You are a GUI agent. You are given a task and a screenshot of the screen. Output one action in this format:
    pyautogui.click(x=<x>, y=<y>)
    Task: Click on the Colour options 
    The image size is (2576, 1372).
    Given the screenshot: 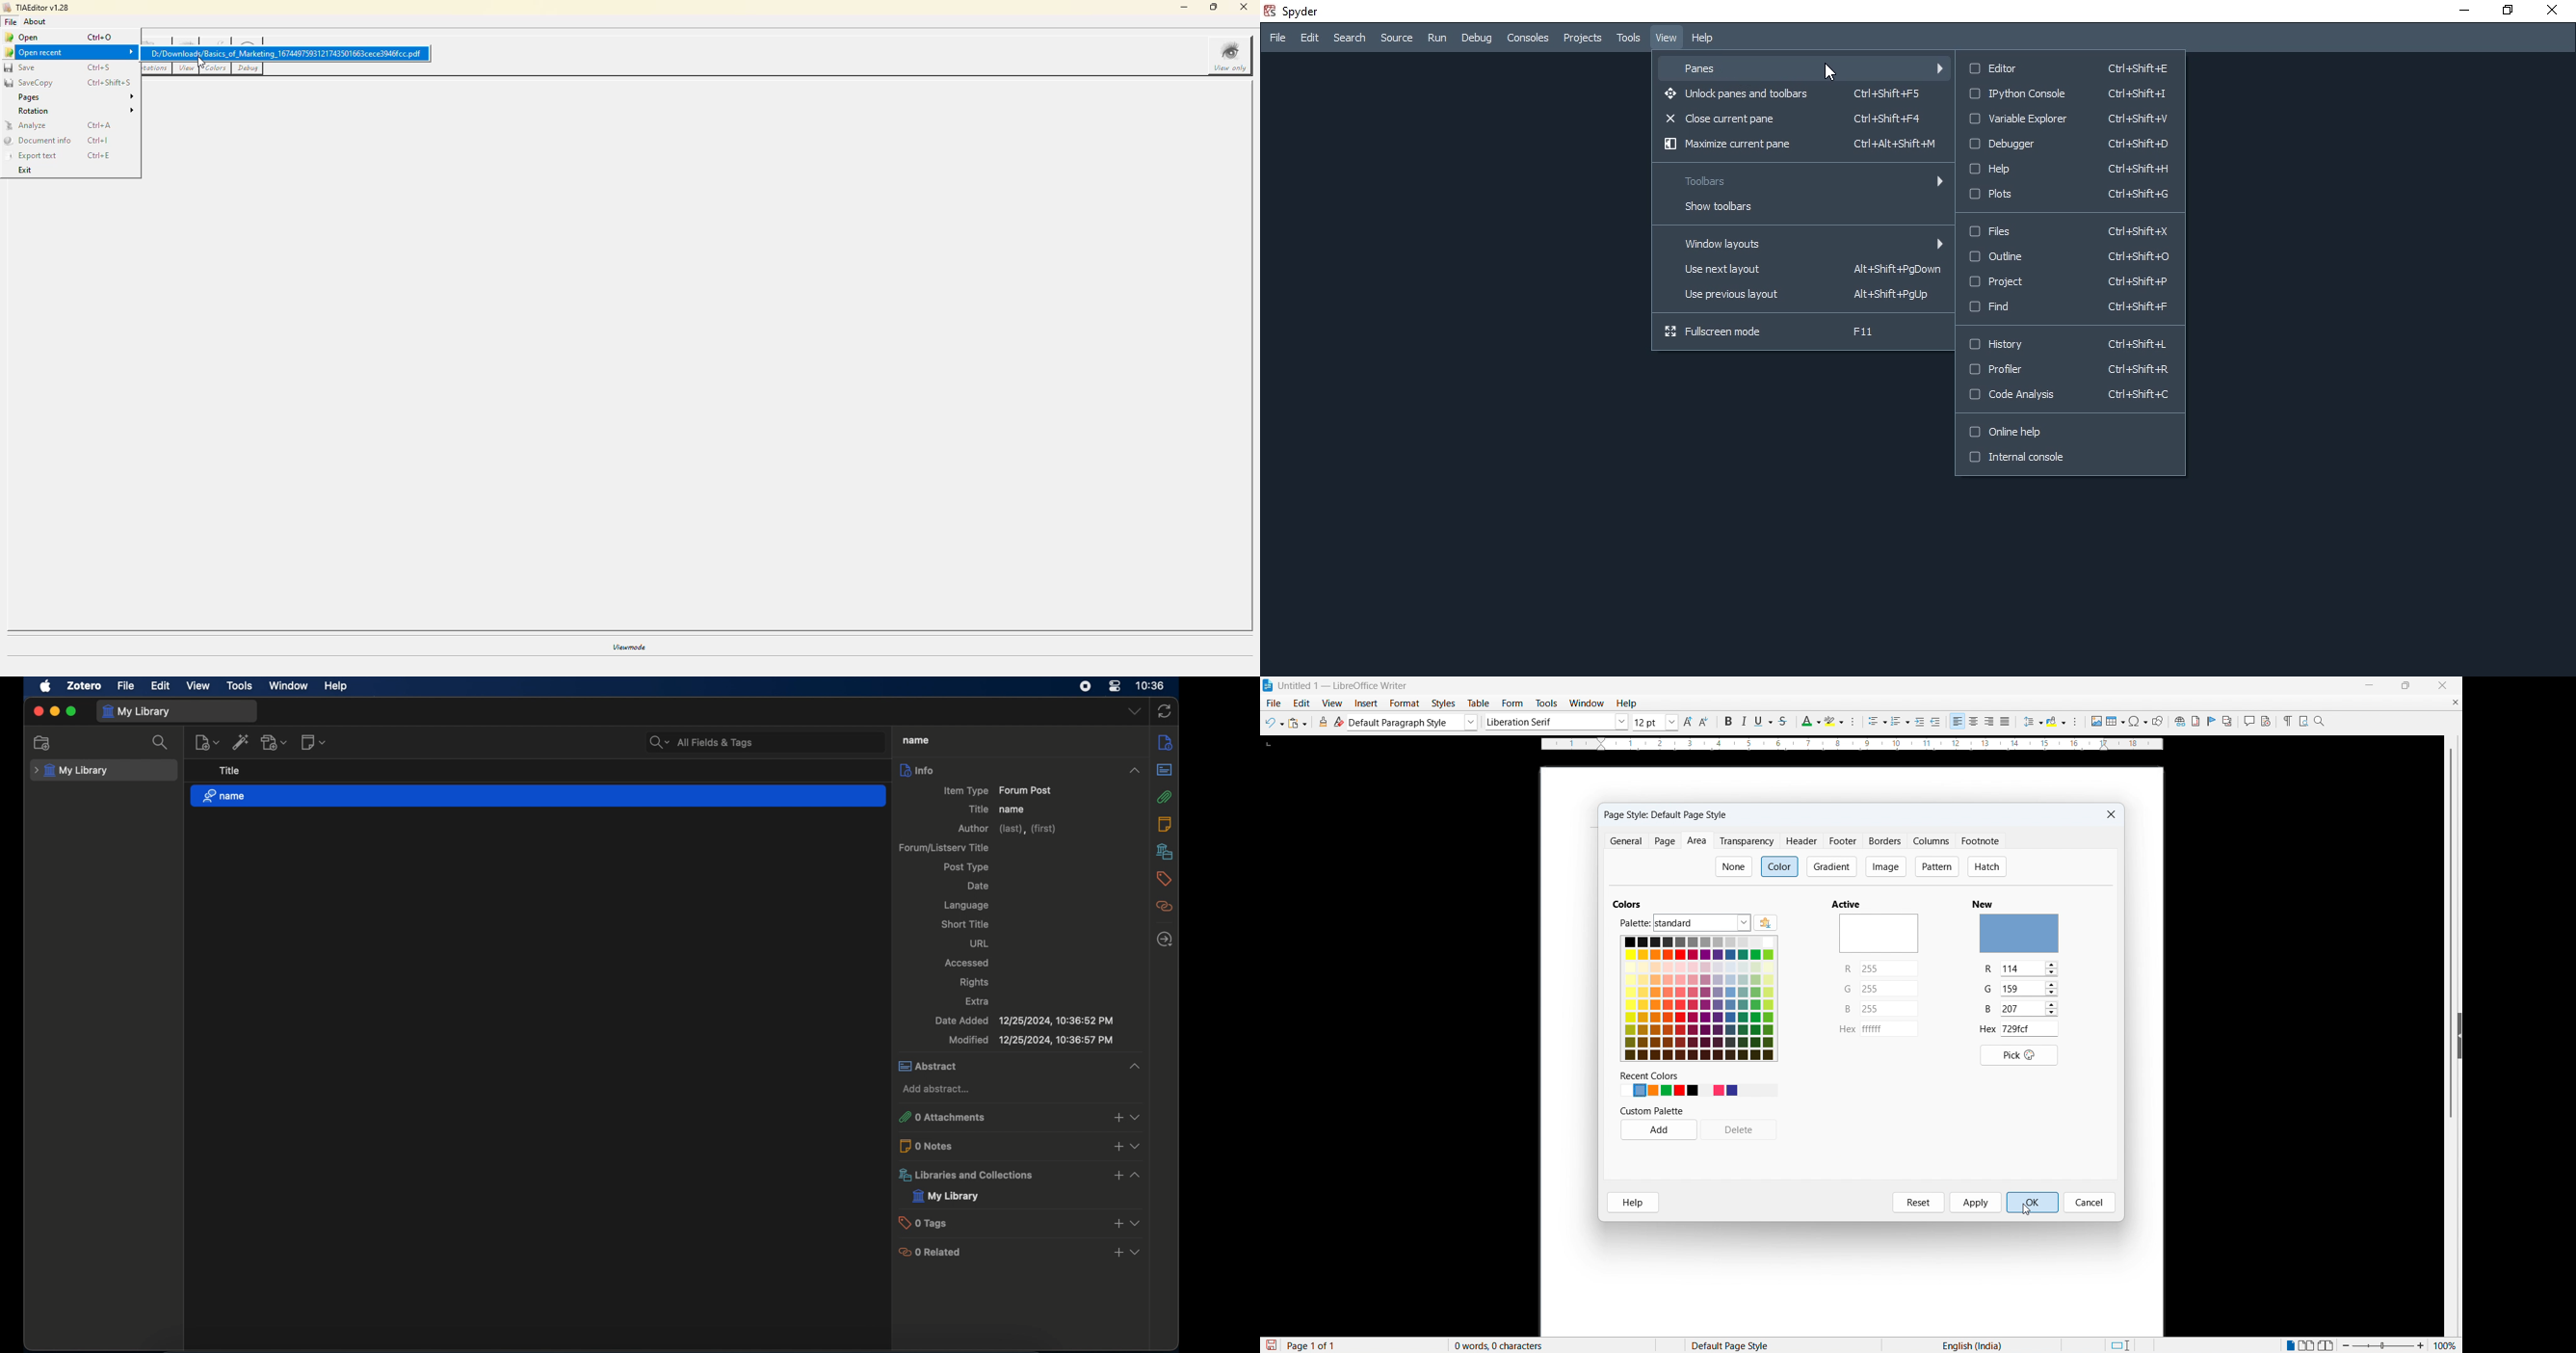 What is the action you would take?
    pyautogui.click(x=1699, y=998)
    